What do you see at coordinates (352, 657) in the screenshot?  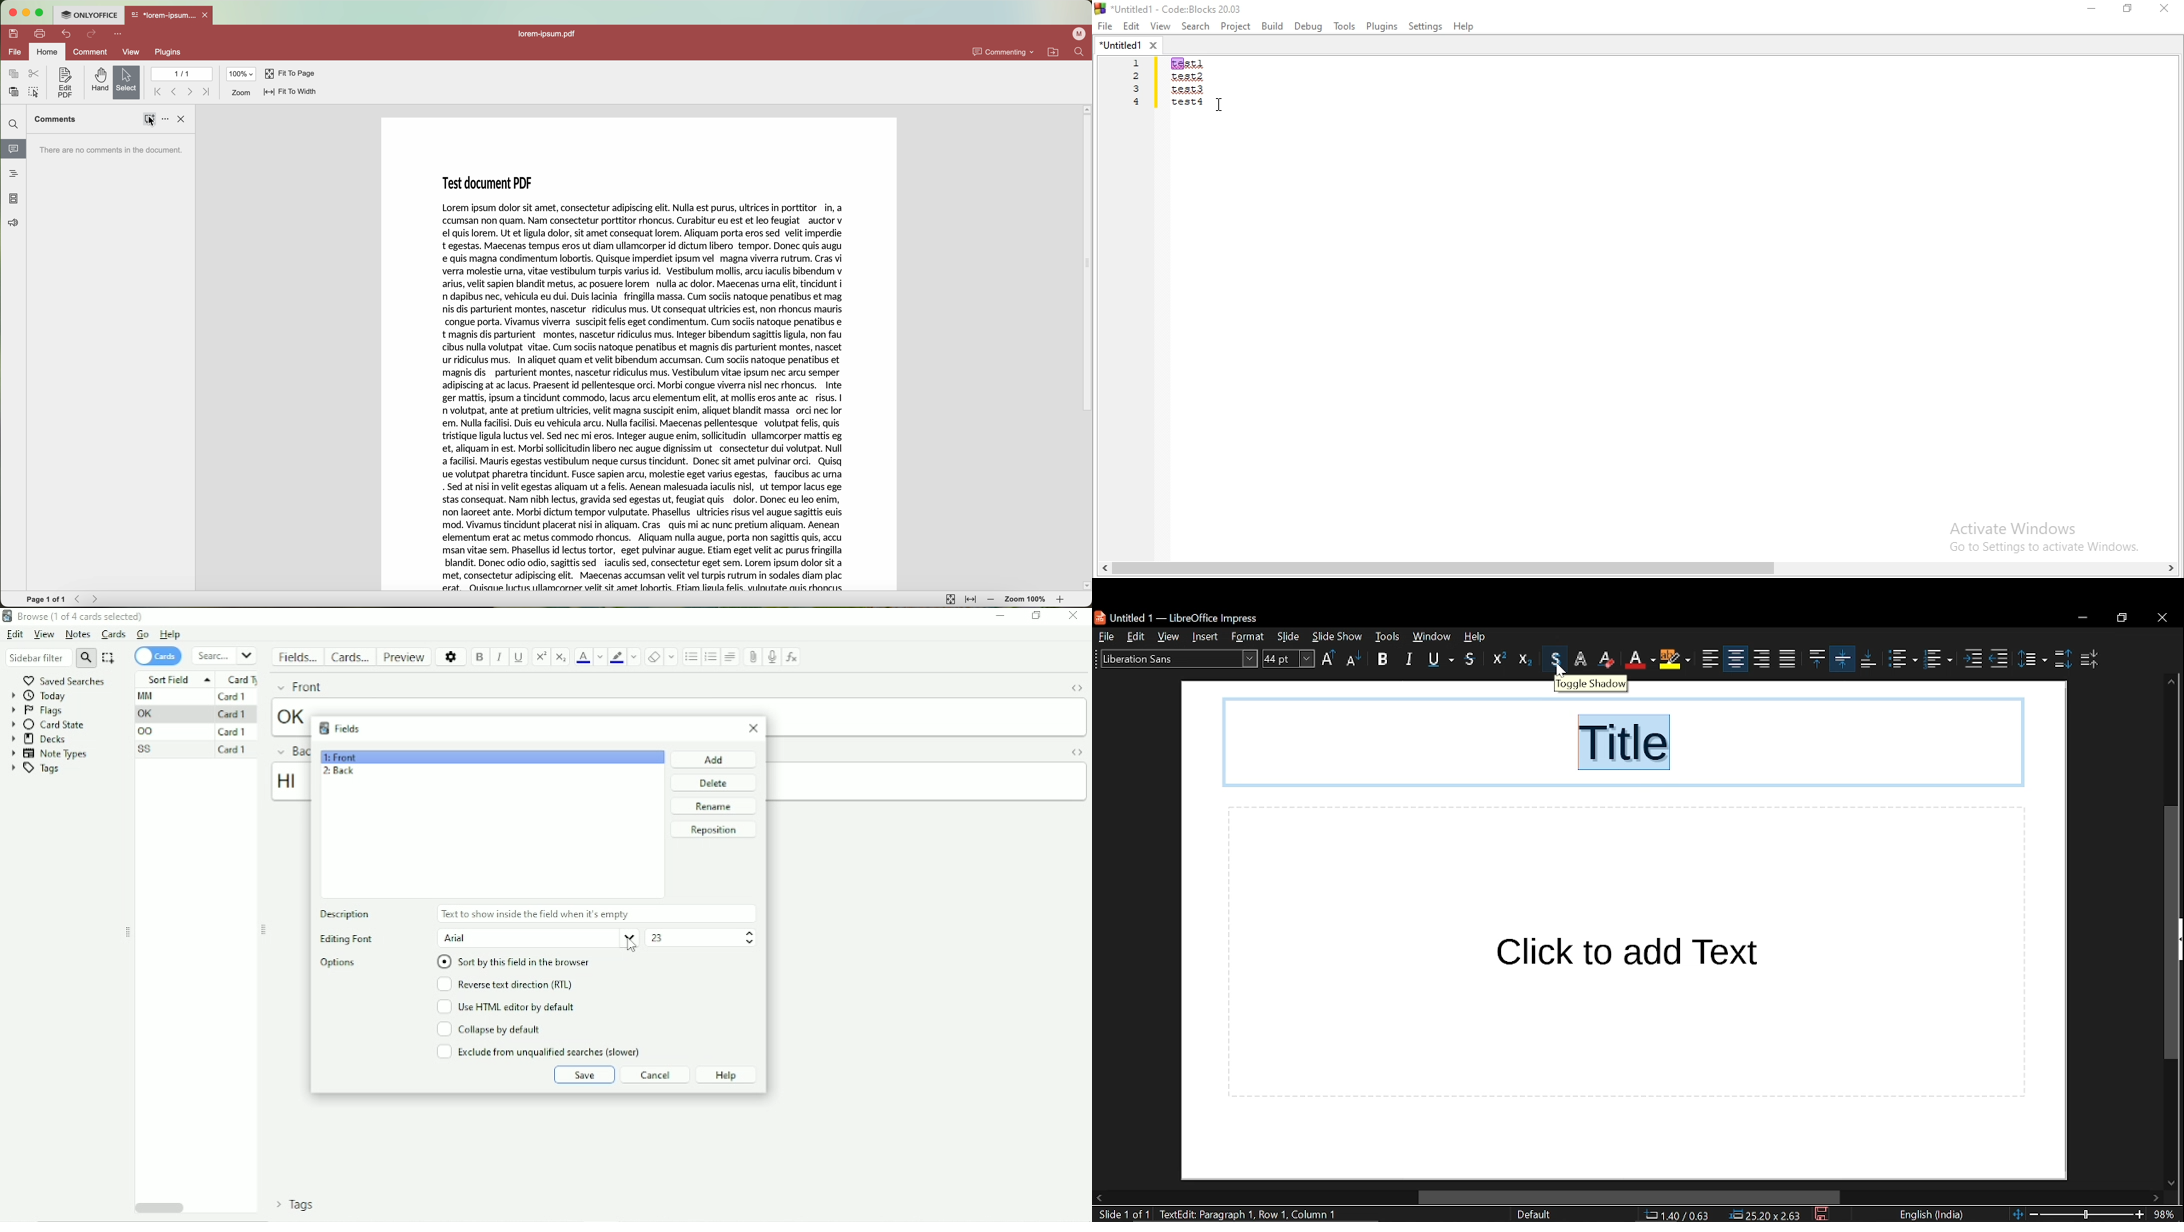 I see `Cards` at bounding box center [352, 657].